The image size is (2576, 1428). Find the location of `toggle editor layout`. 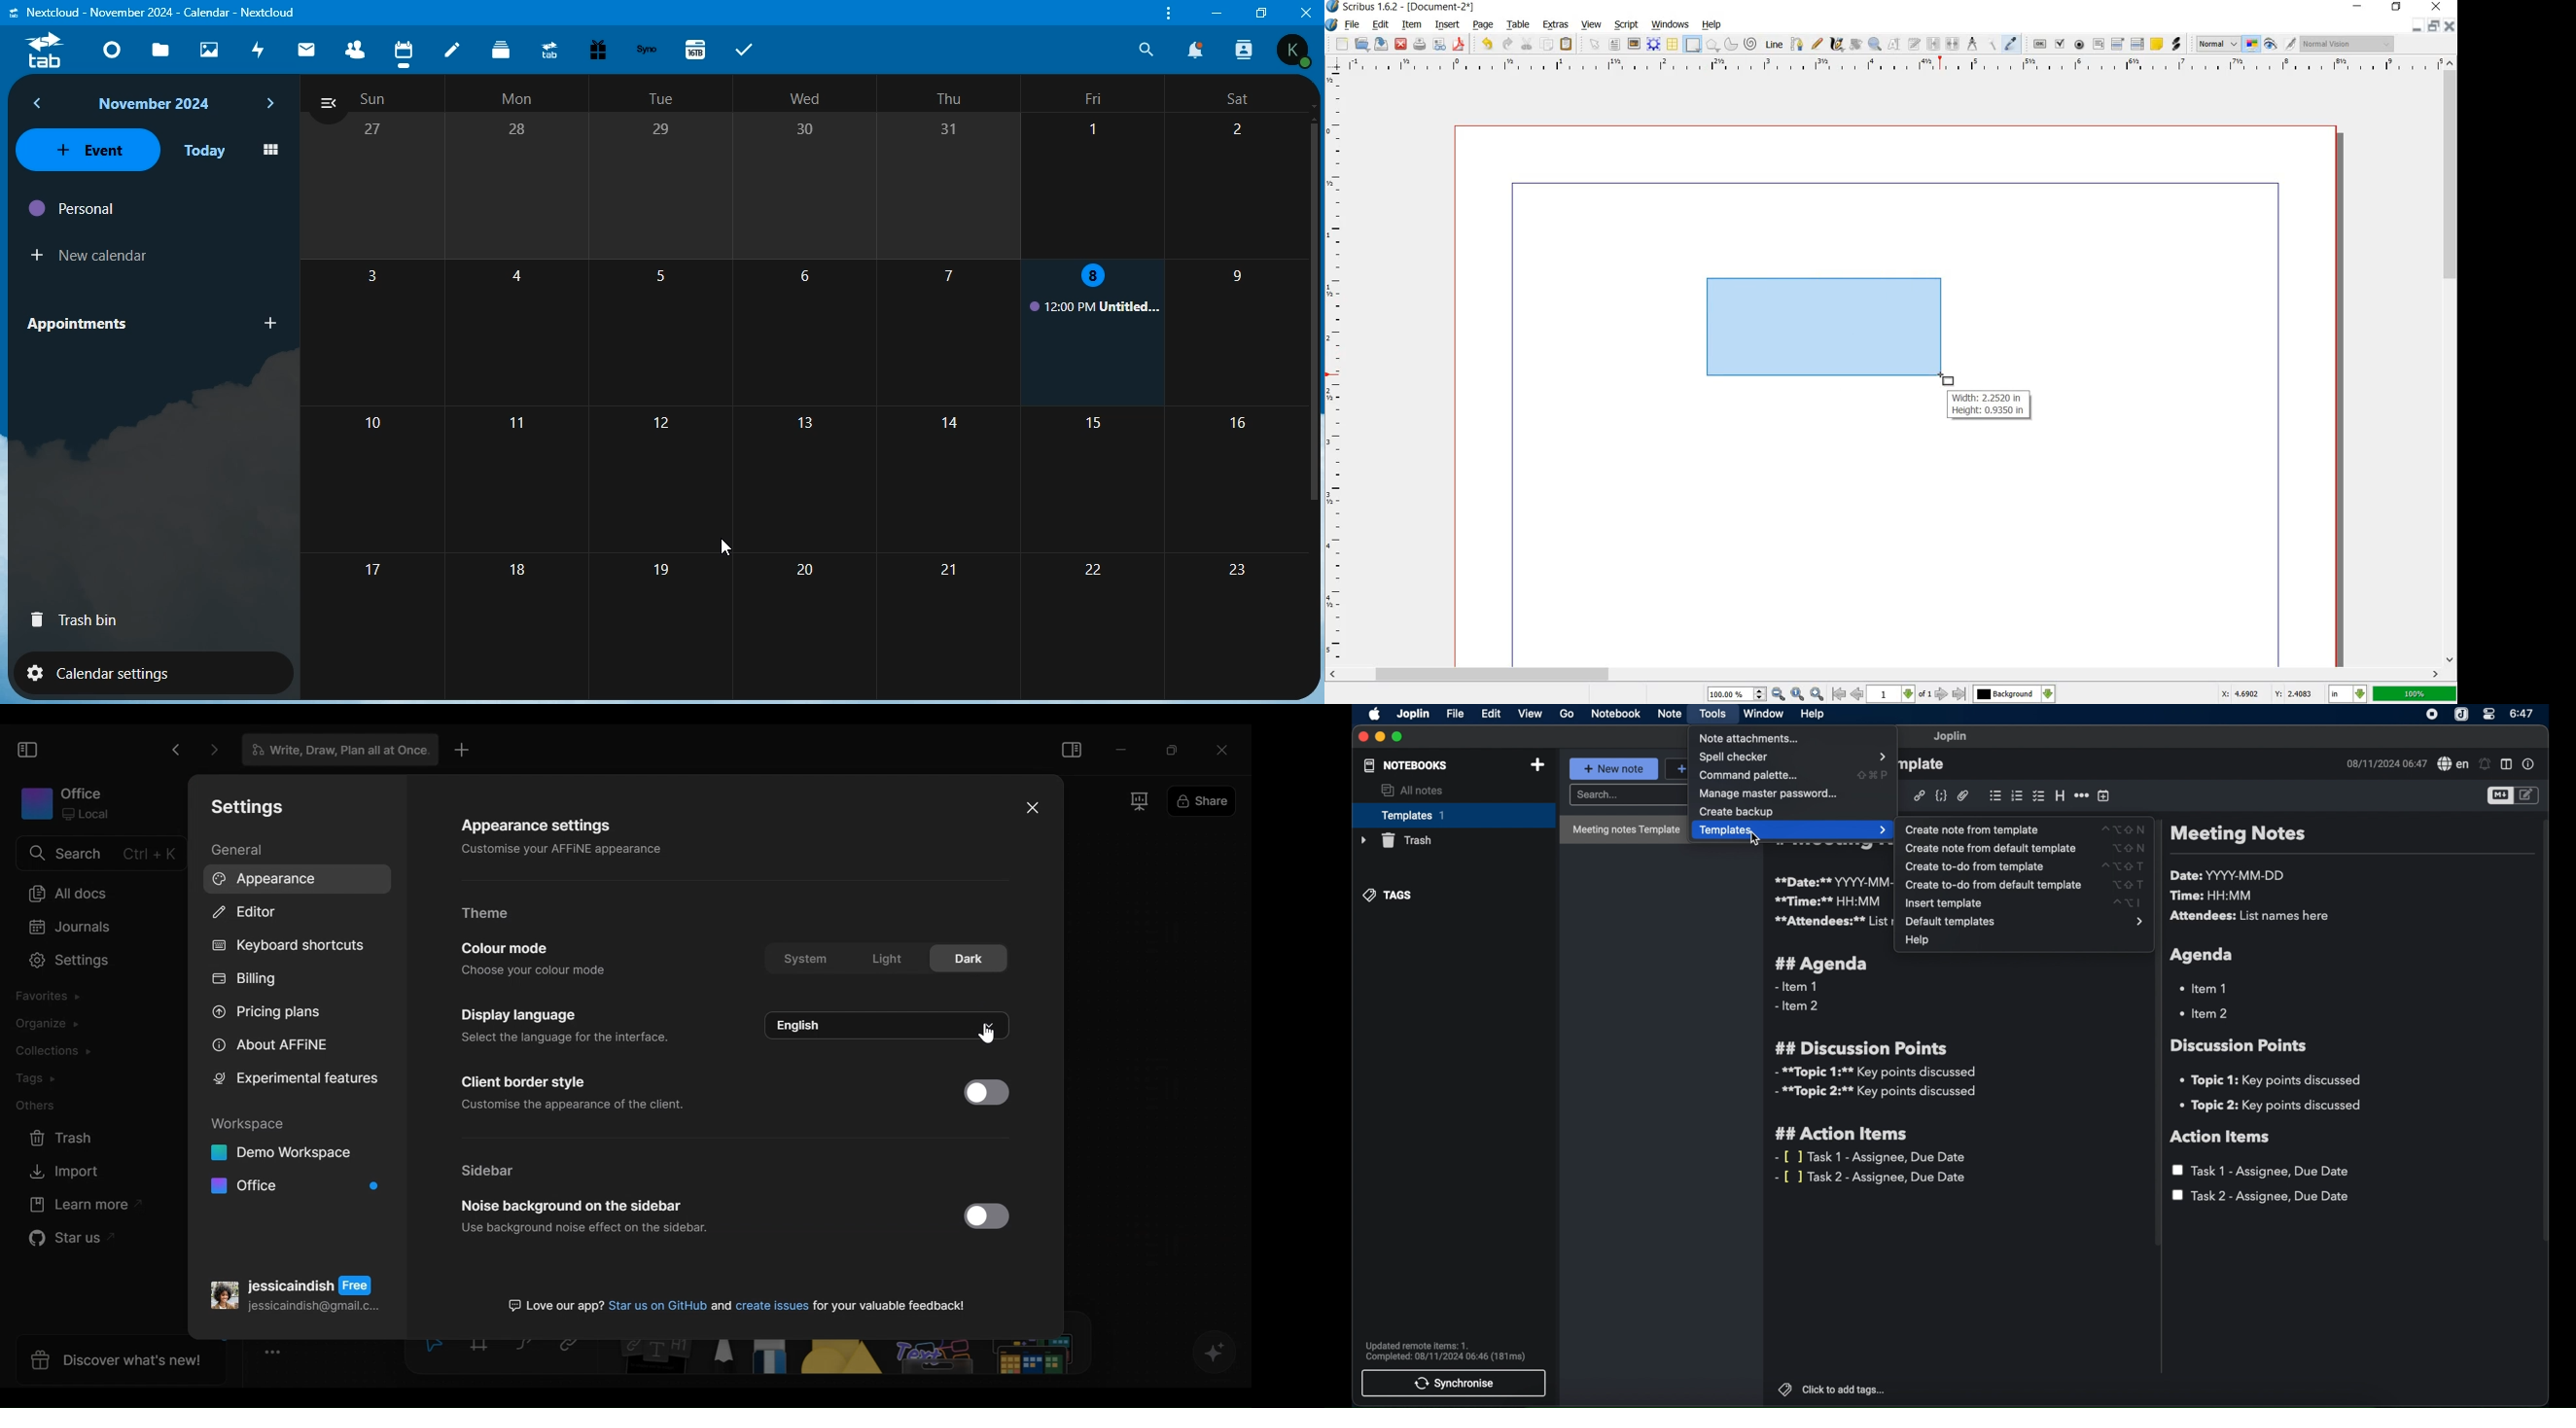

toggle editor layout is located at coordinates (2506, 765).